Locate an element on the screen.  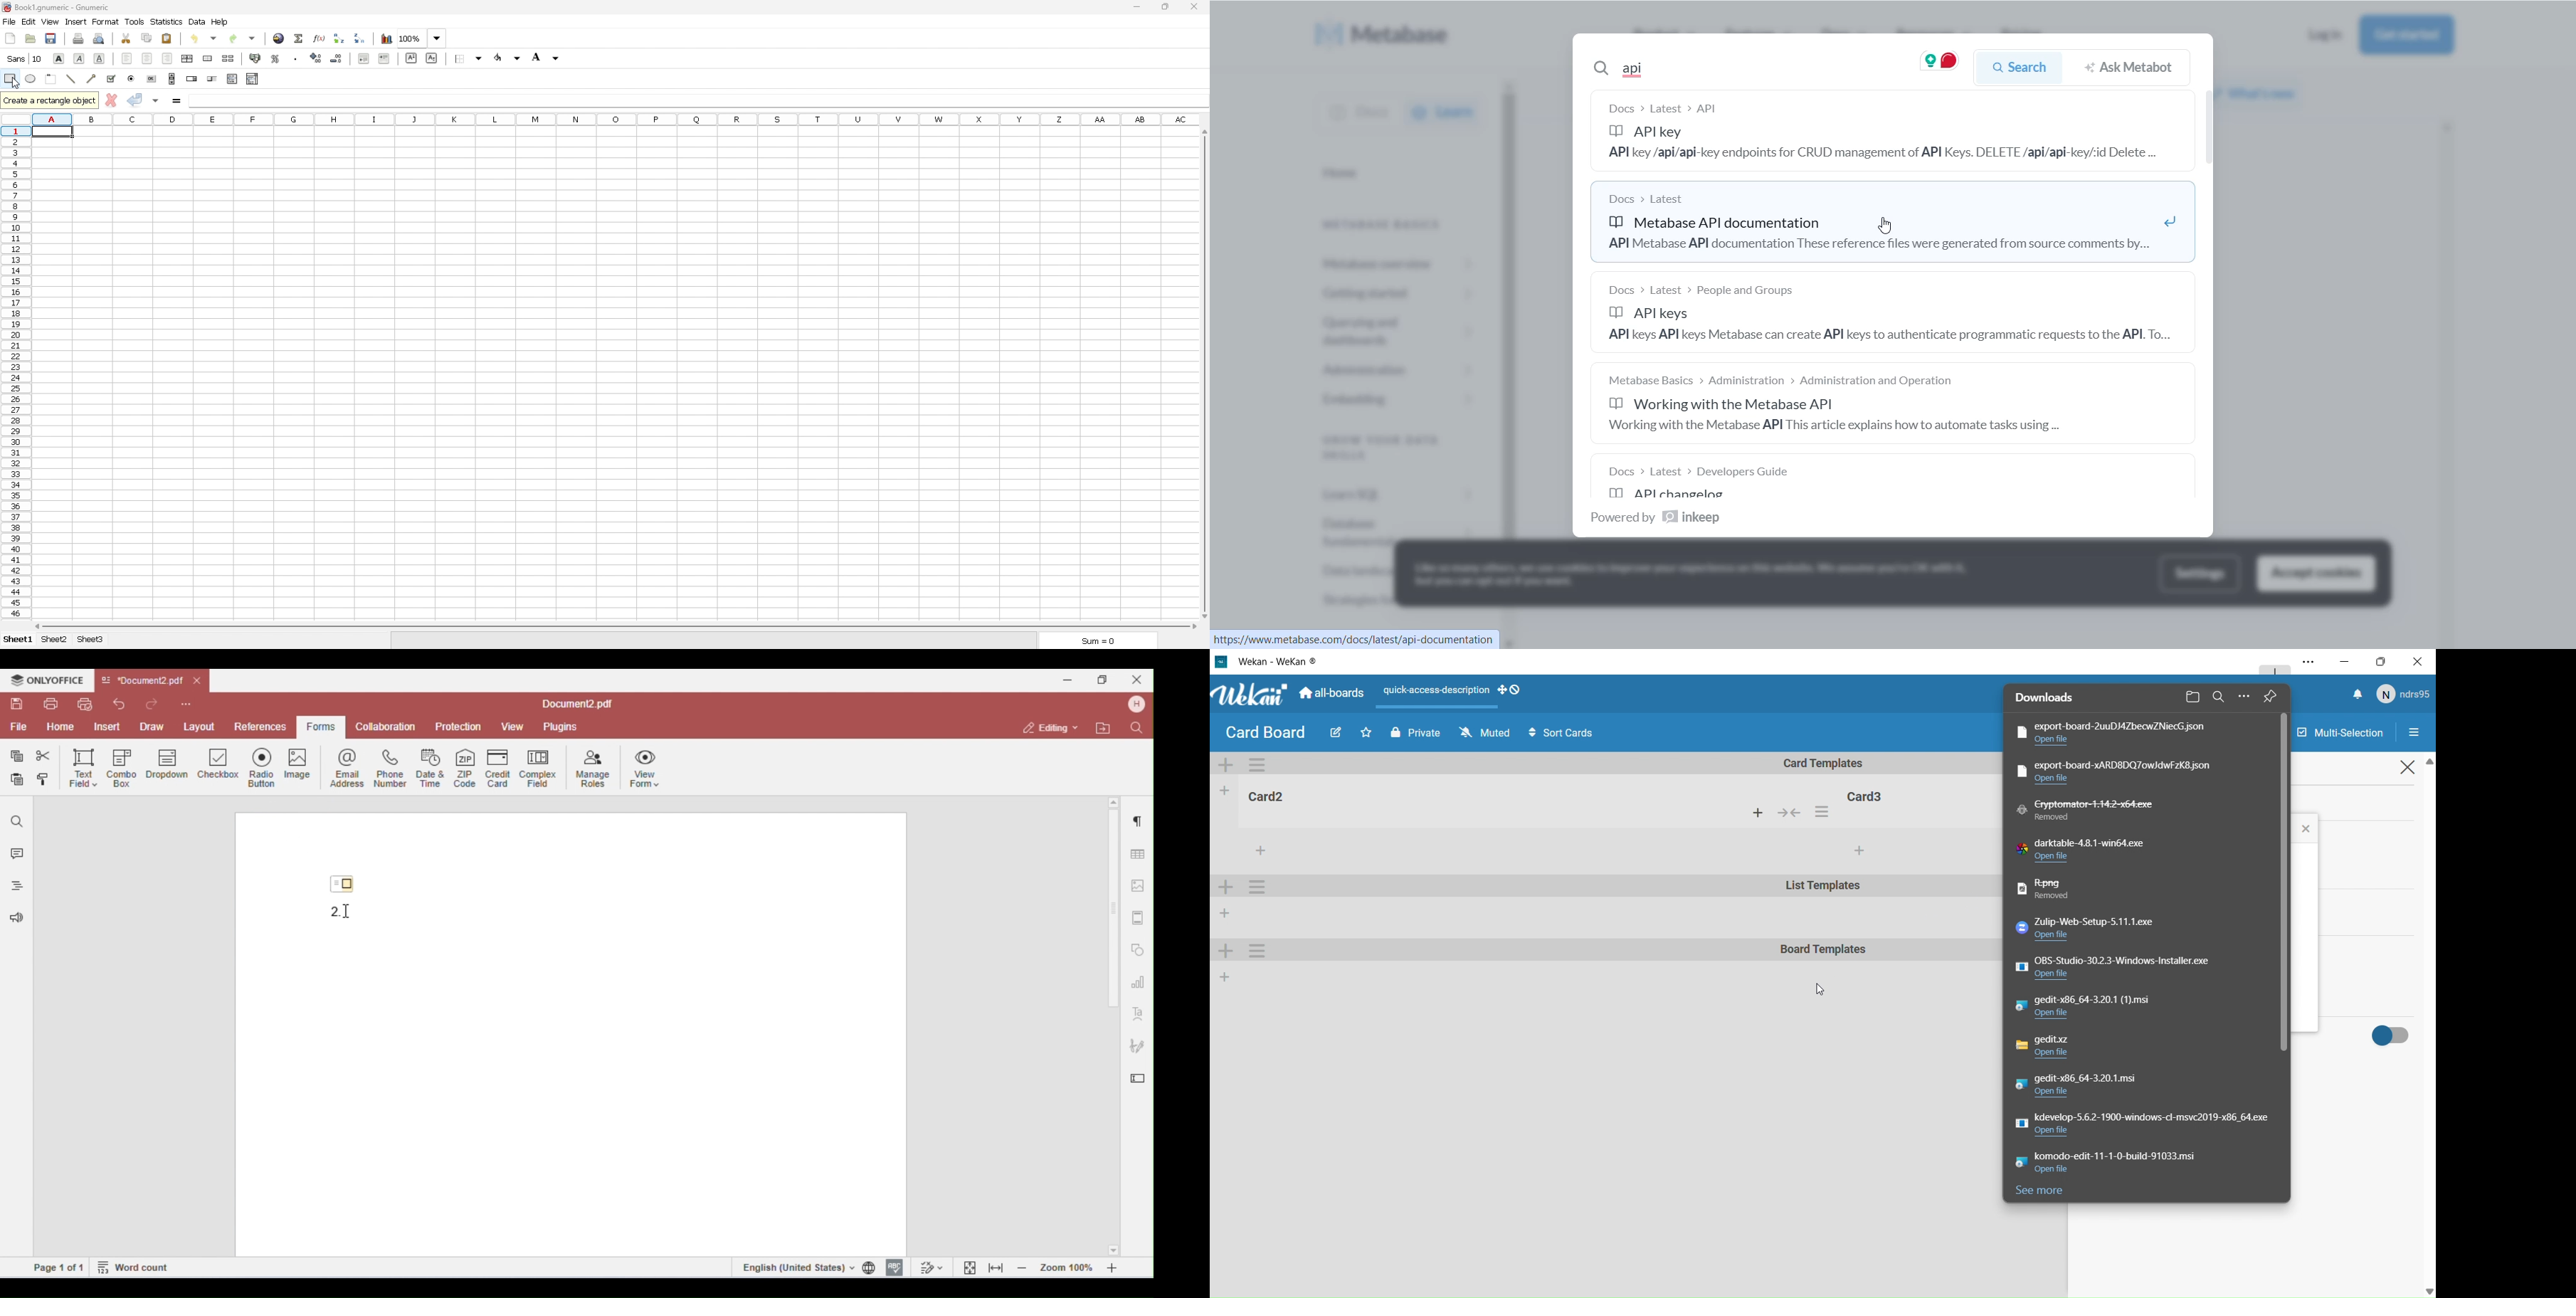
function is located at coordinates (319, 38).